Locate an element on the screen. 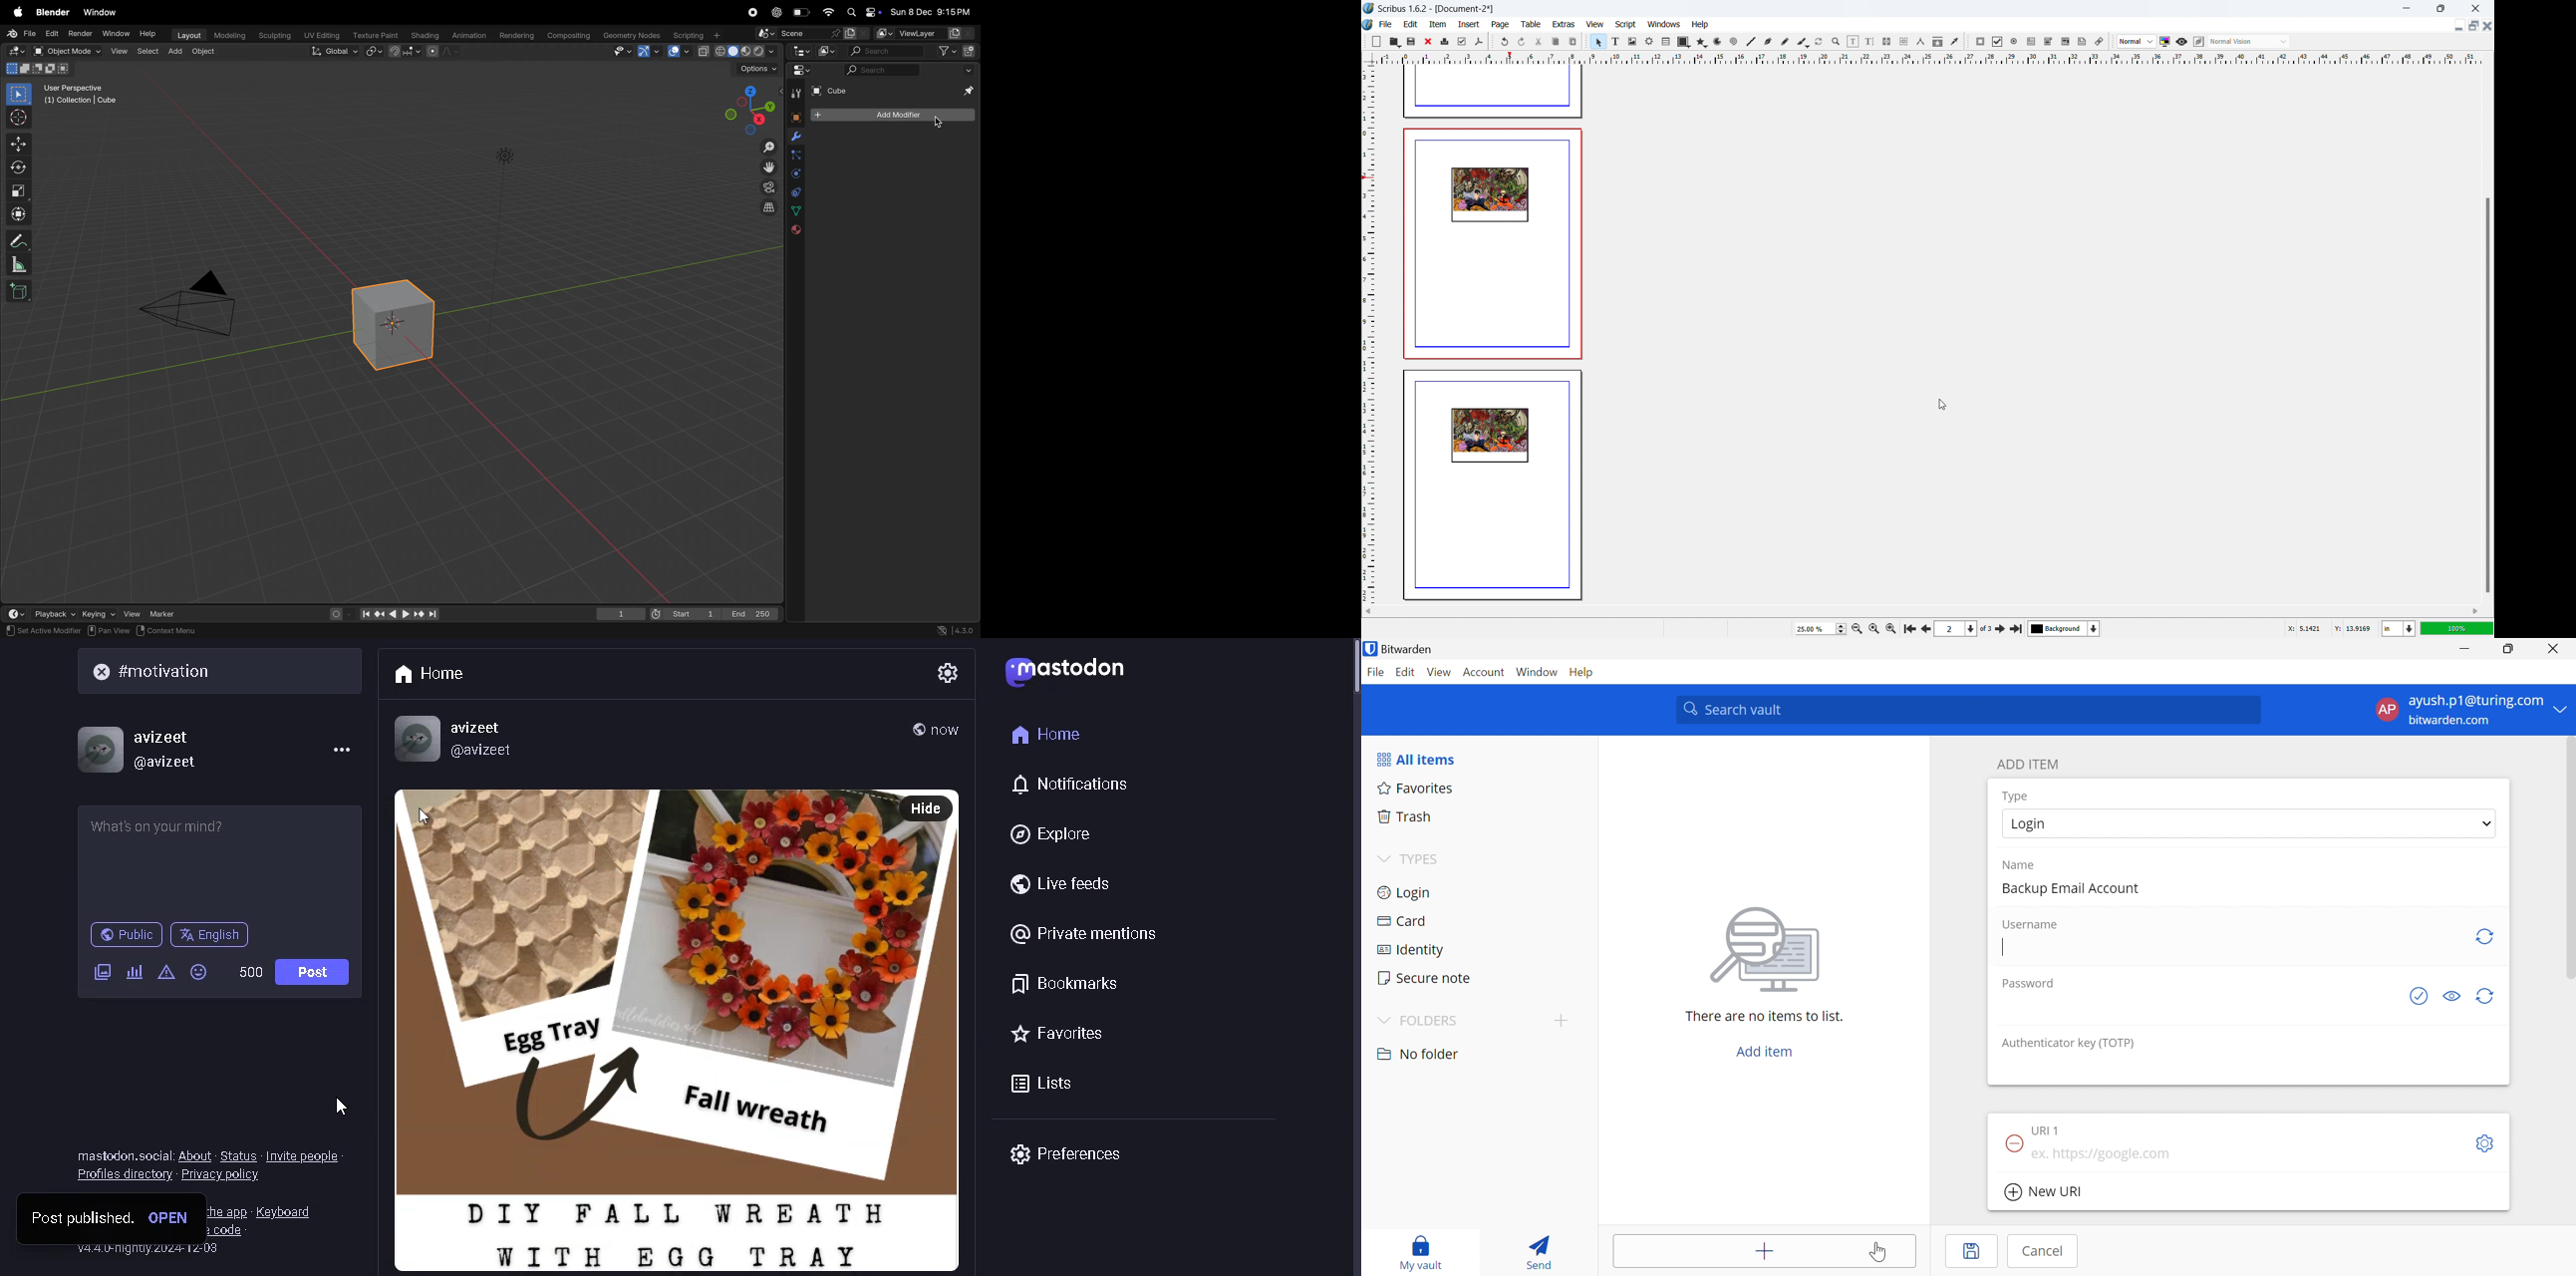 The height and width of the screenshot is (1288, 2576). Drop Down is located at coordinates (1383, 859).